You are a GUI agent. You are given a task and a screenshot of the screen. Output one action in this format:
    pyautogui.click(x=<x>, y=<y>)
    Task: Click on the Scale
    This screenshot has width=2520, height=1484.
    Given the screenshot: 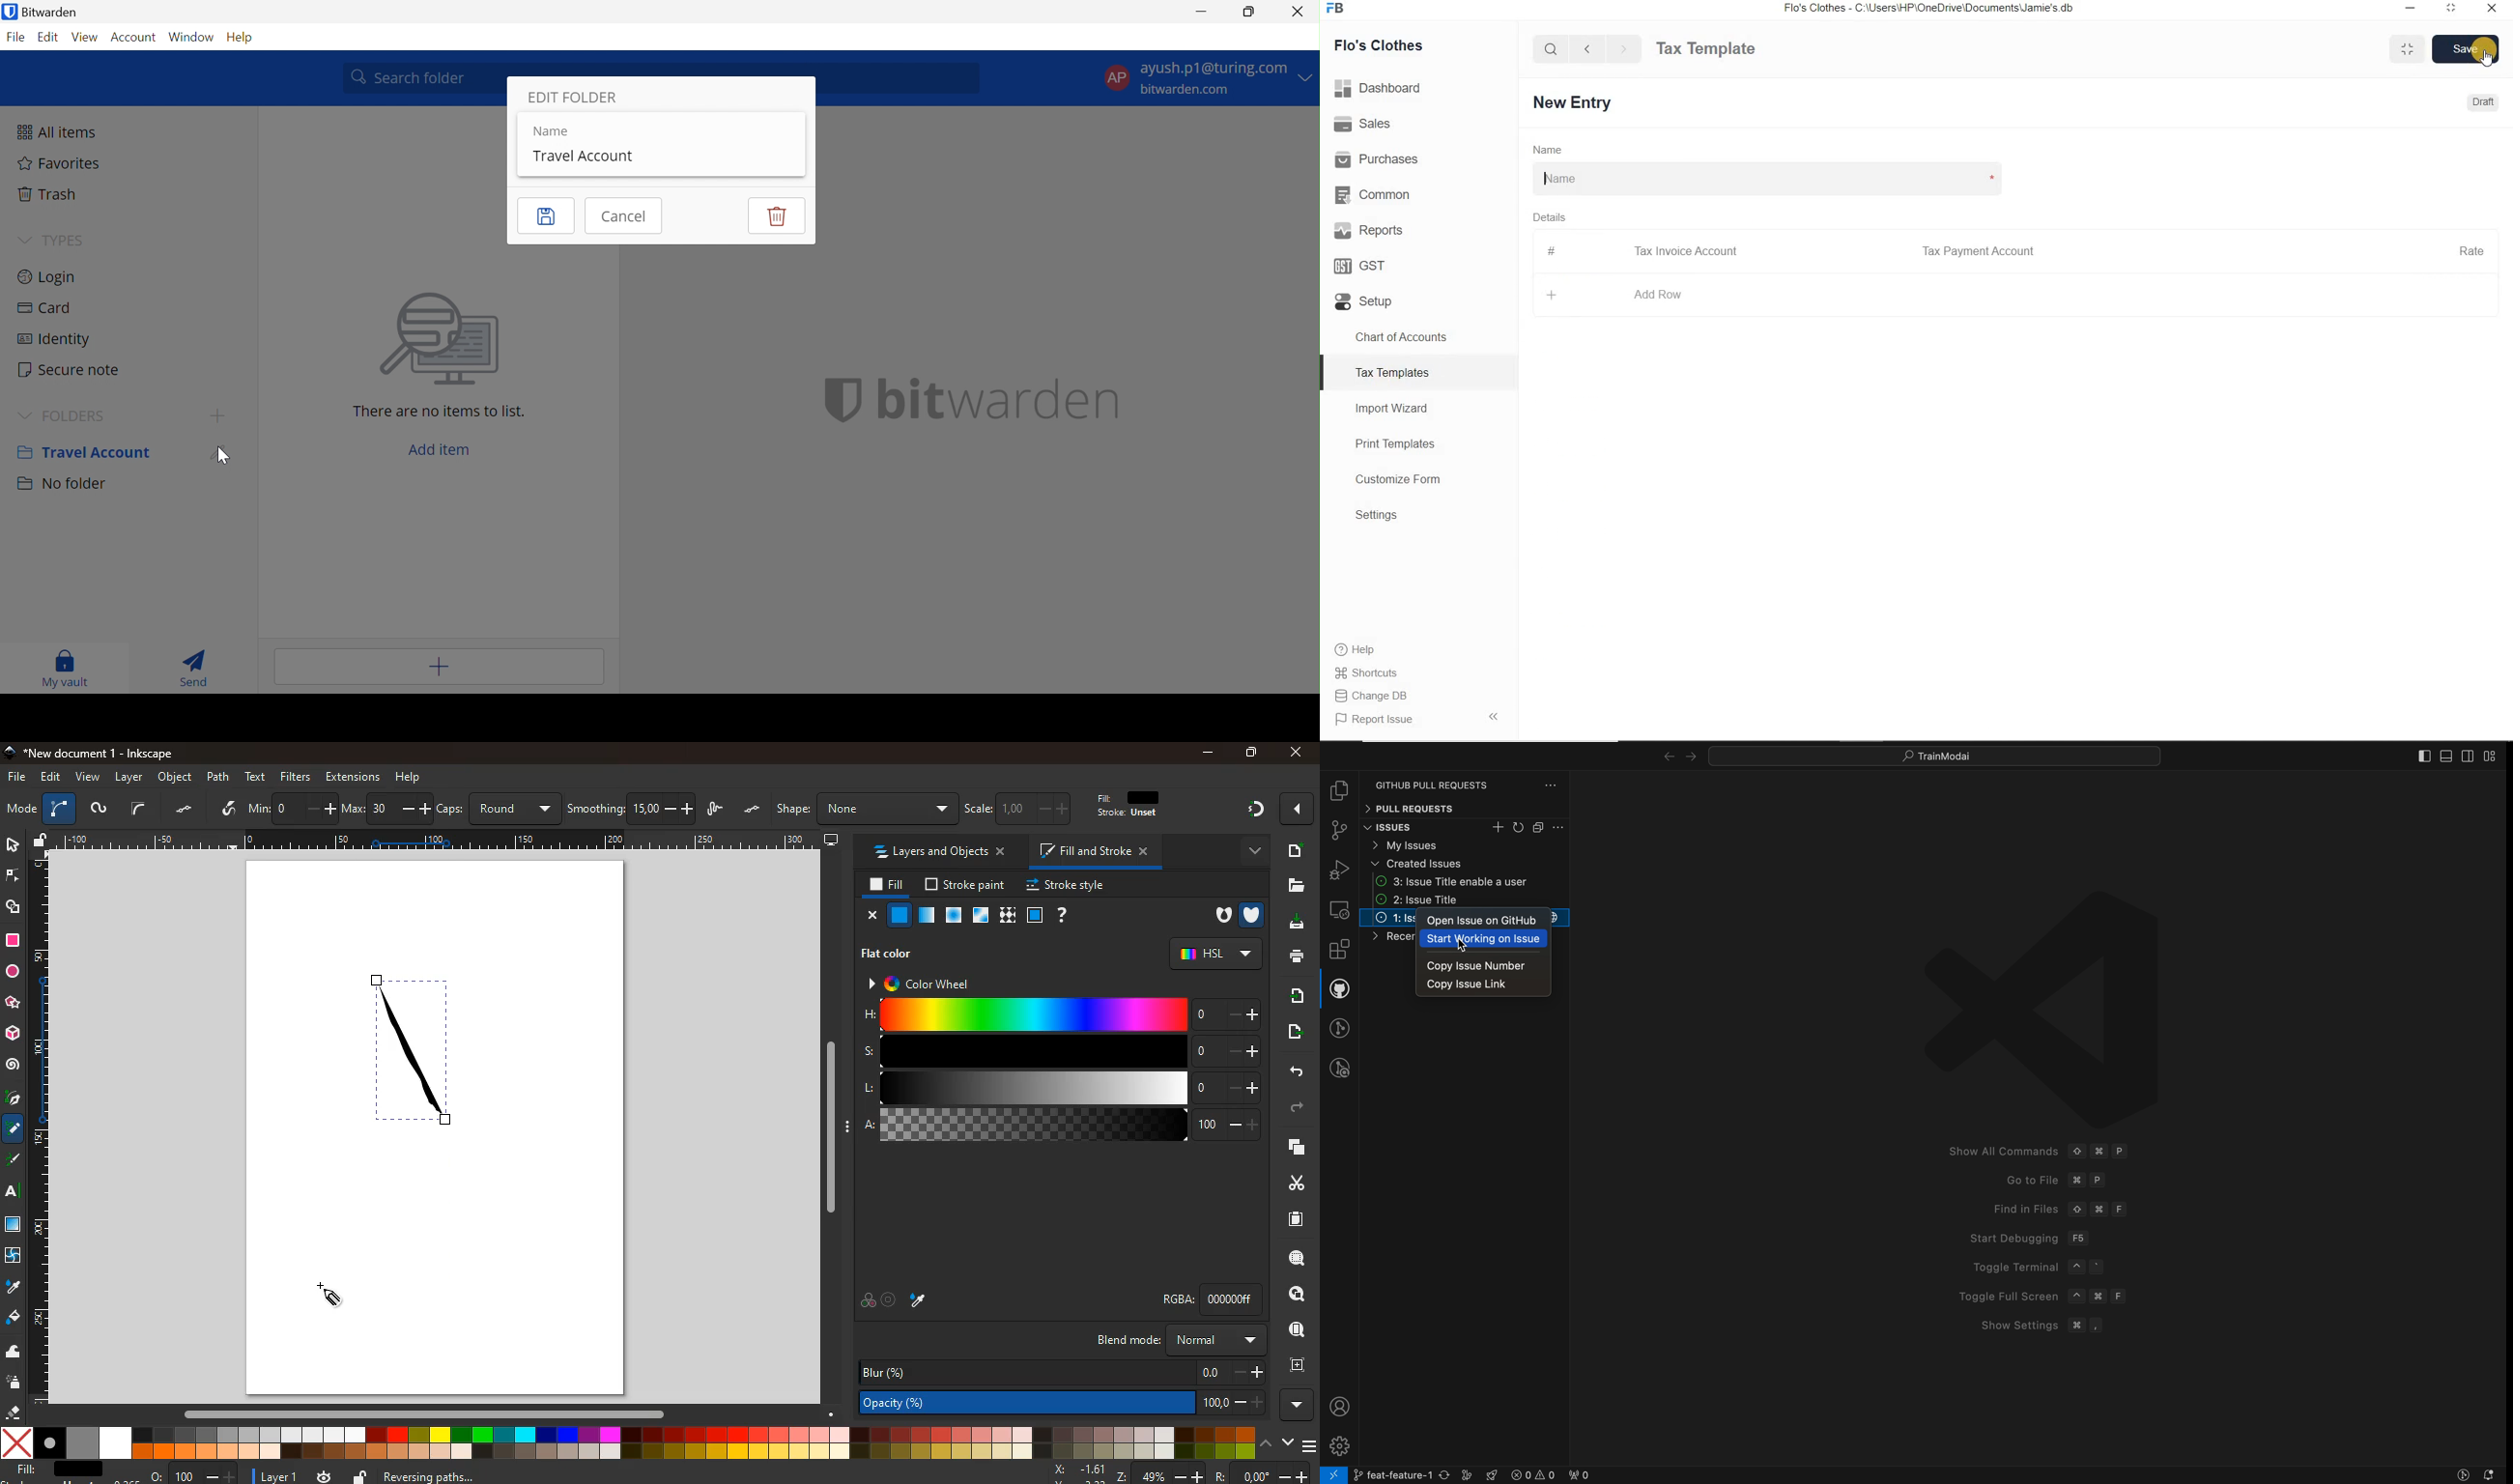 What is the action you would take?
    pyautogui.click(x=439, y=839)
    